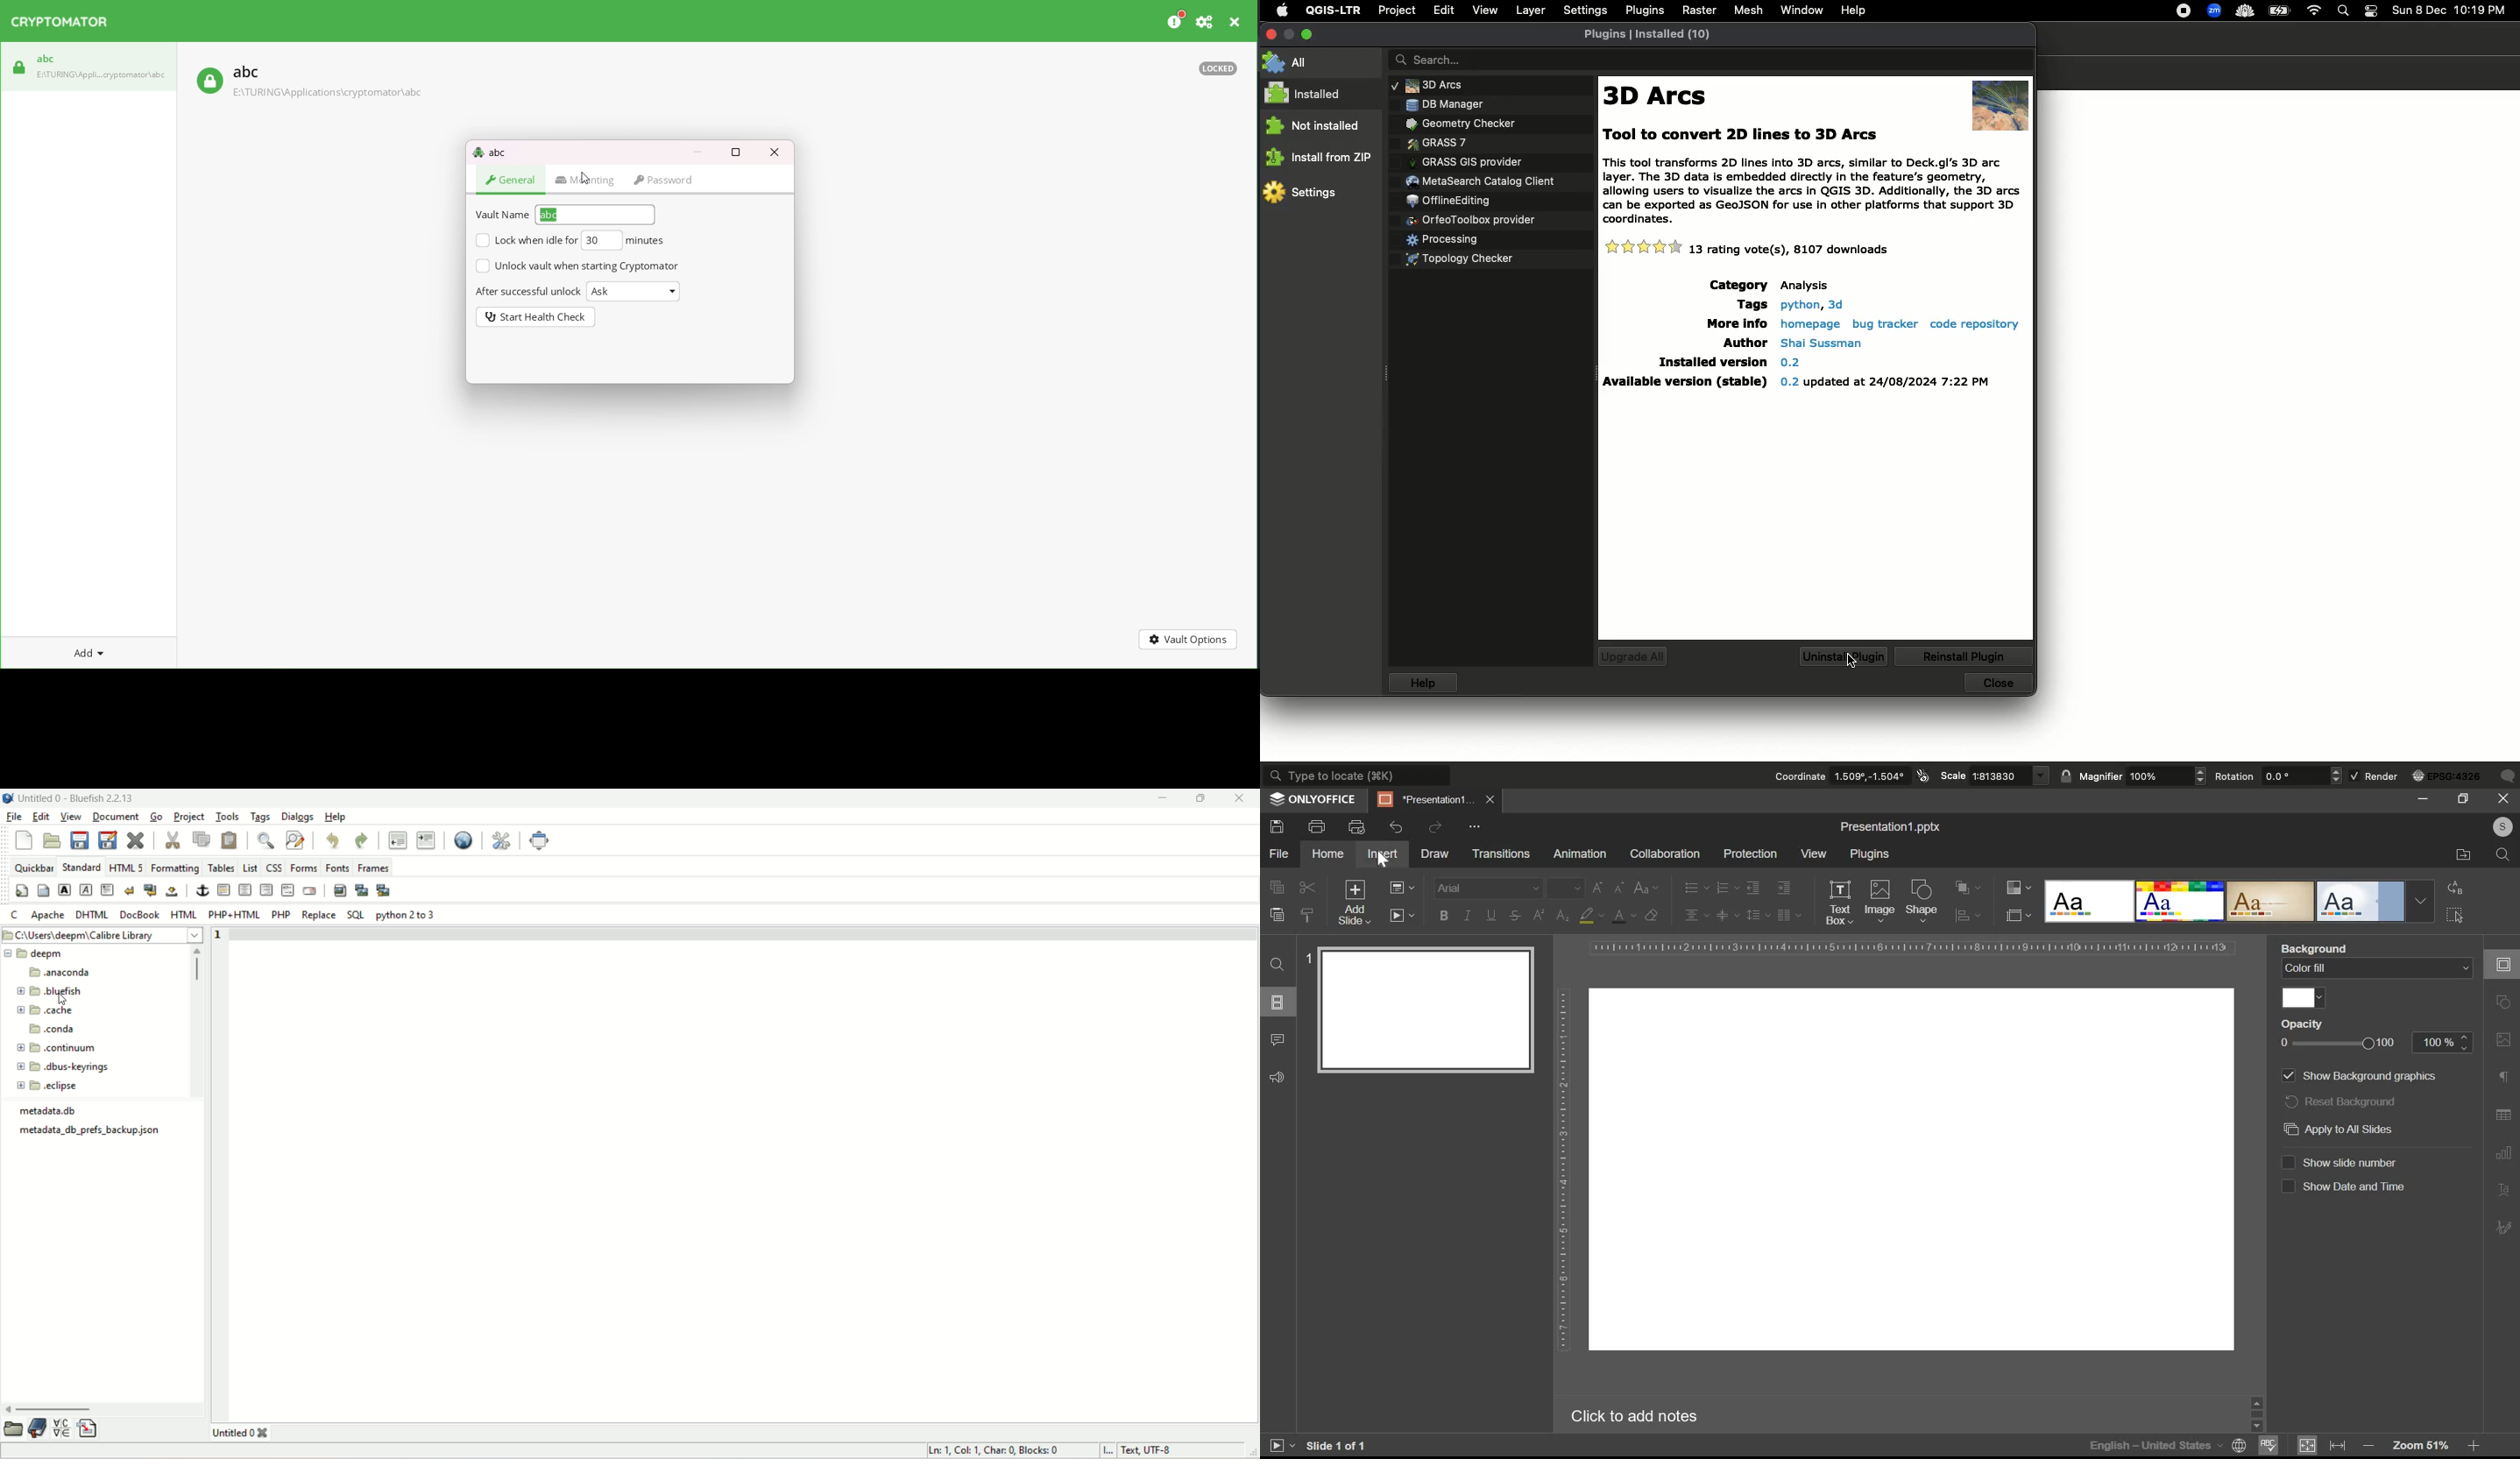 The height and width of the screenshot is (1484, 2520). I want to click on open file, so click(53, 840).